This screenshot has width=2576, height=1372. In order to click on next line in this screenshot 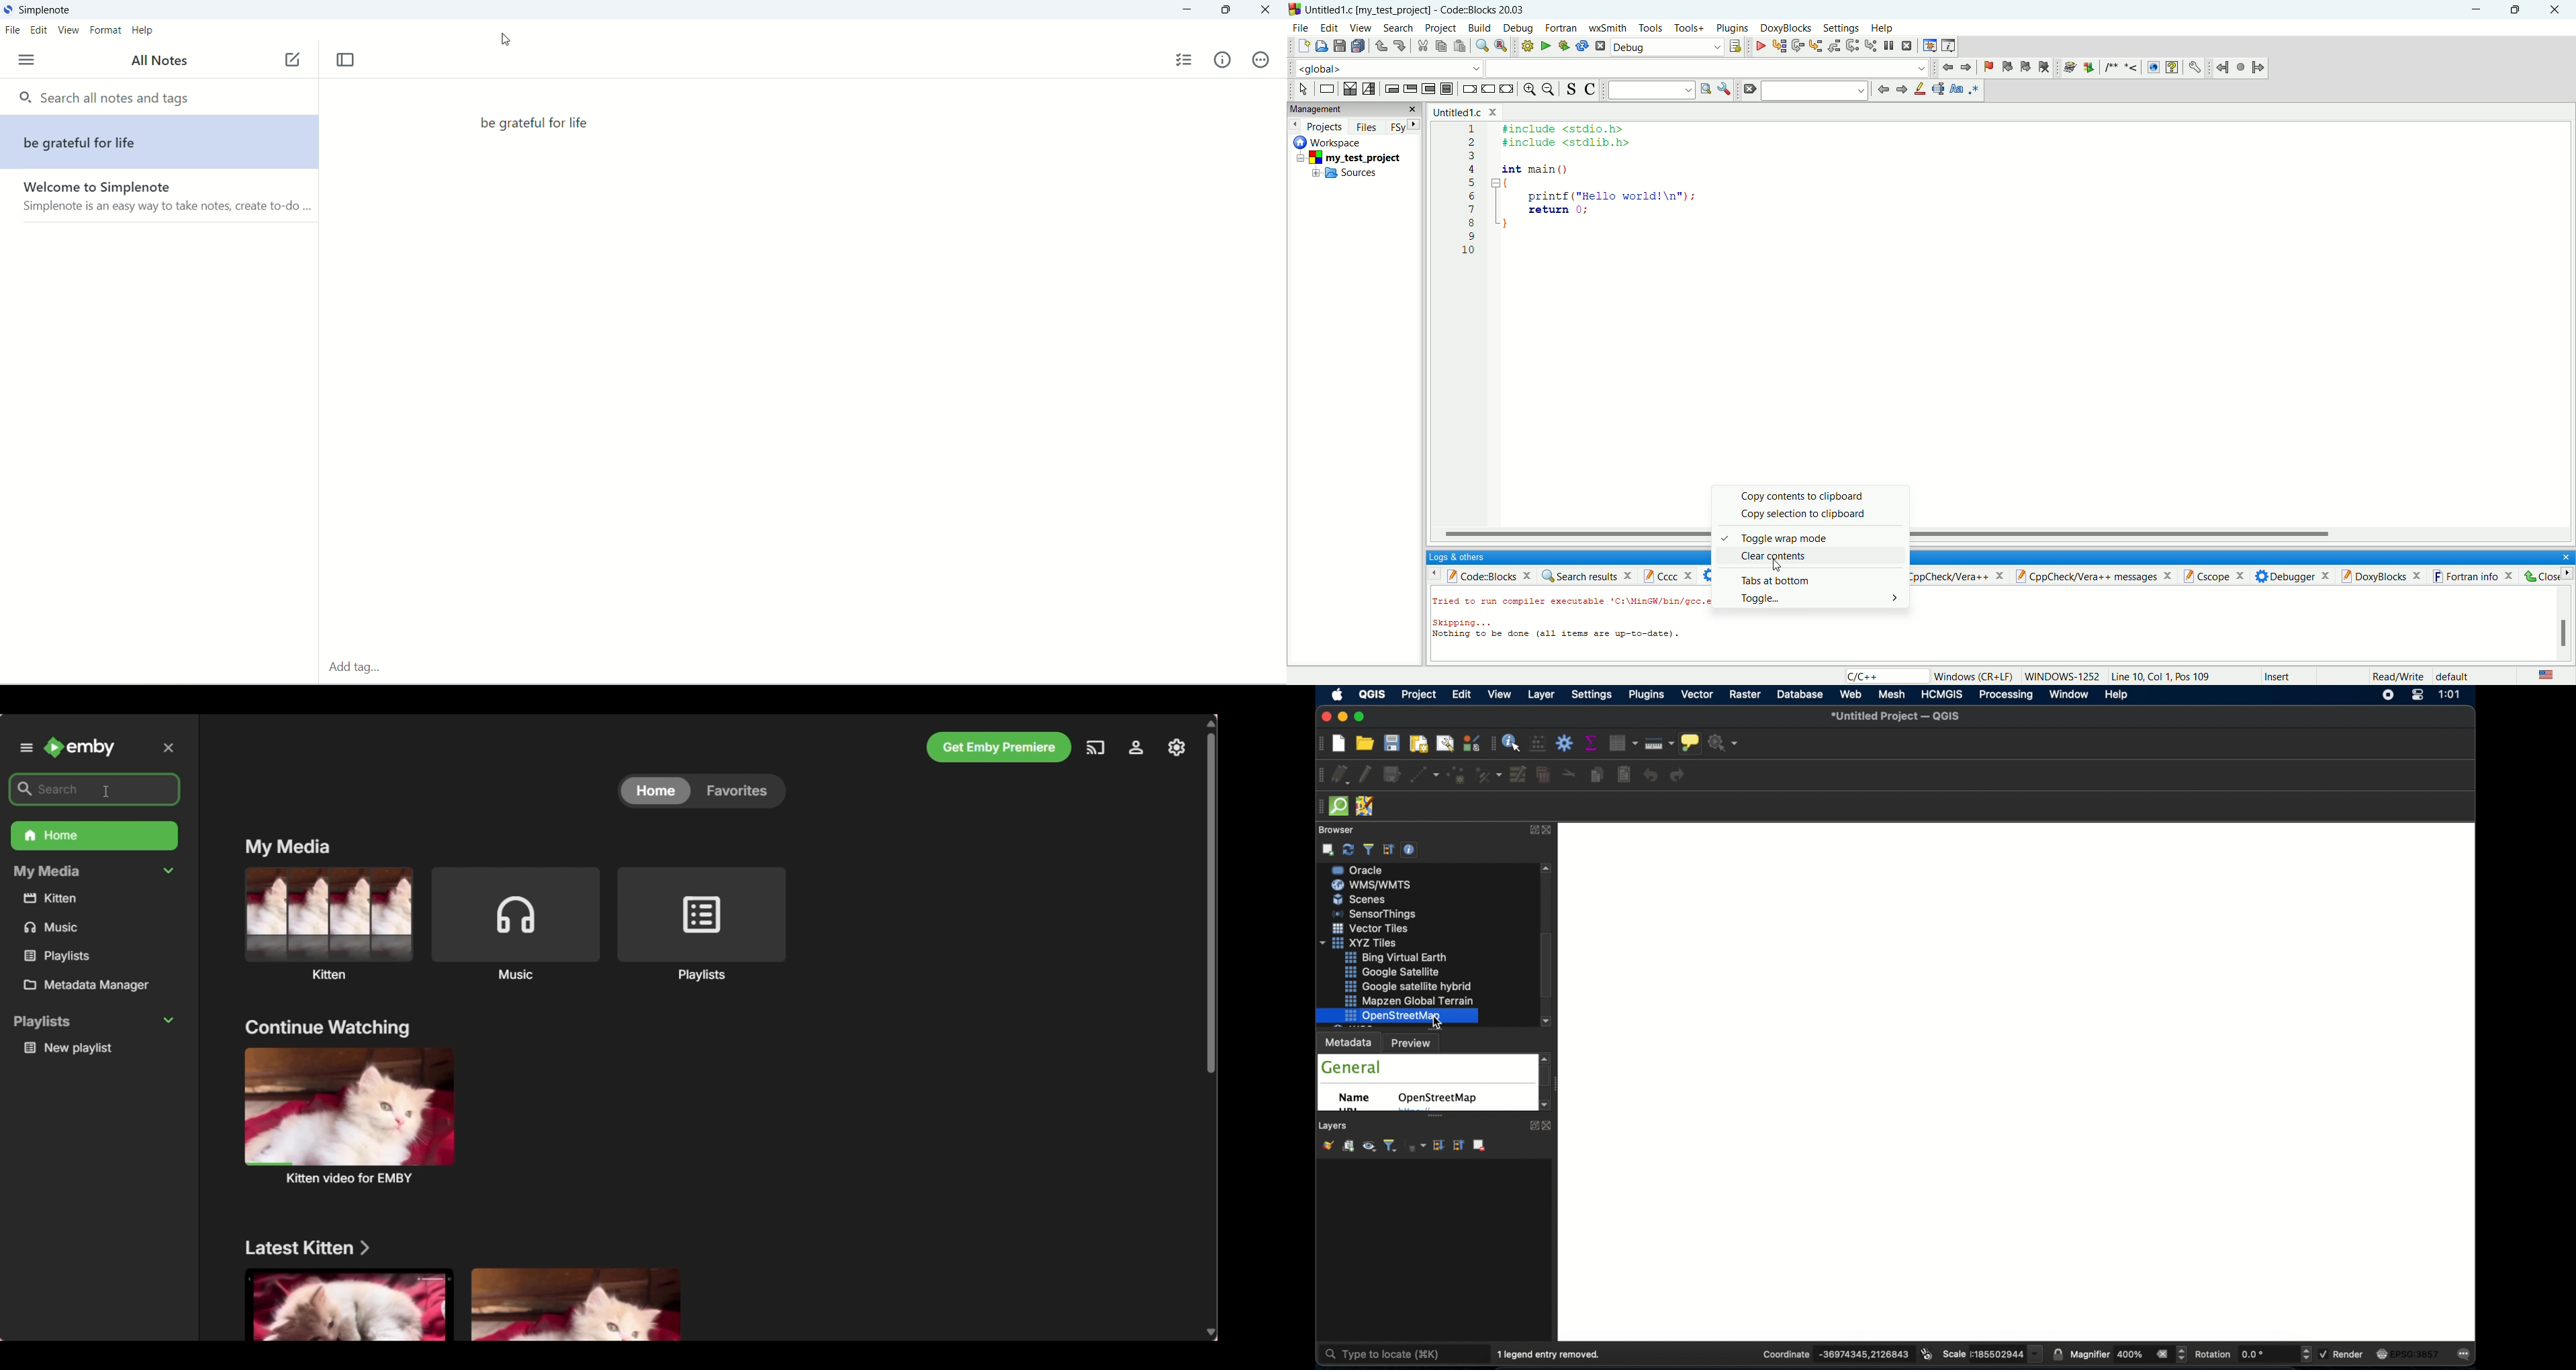, I will do `click(1798, 46)`.